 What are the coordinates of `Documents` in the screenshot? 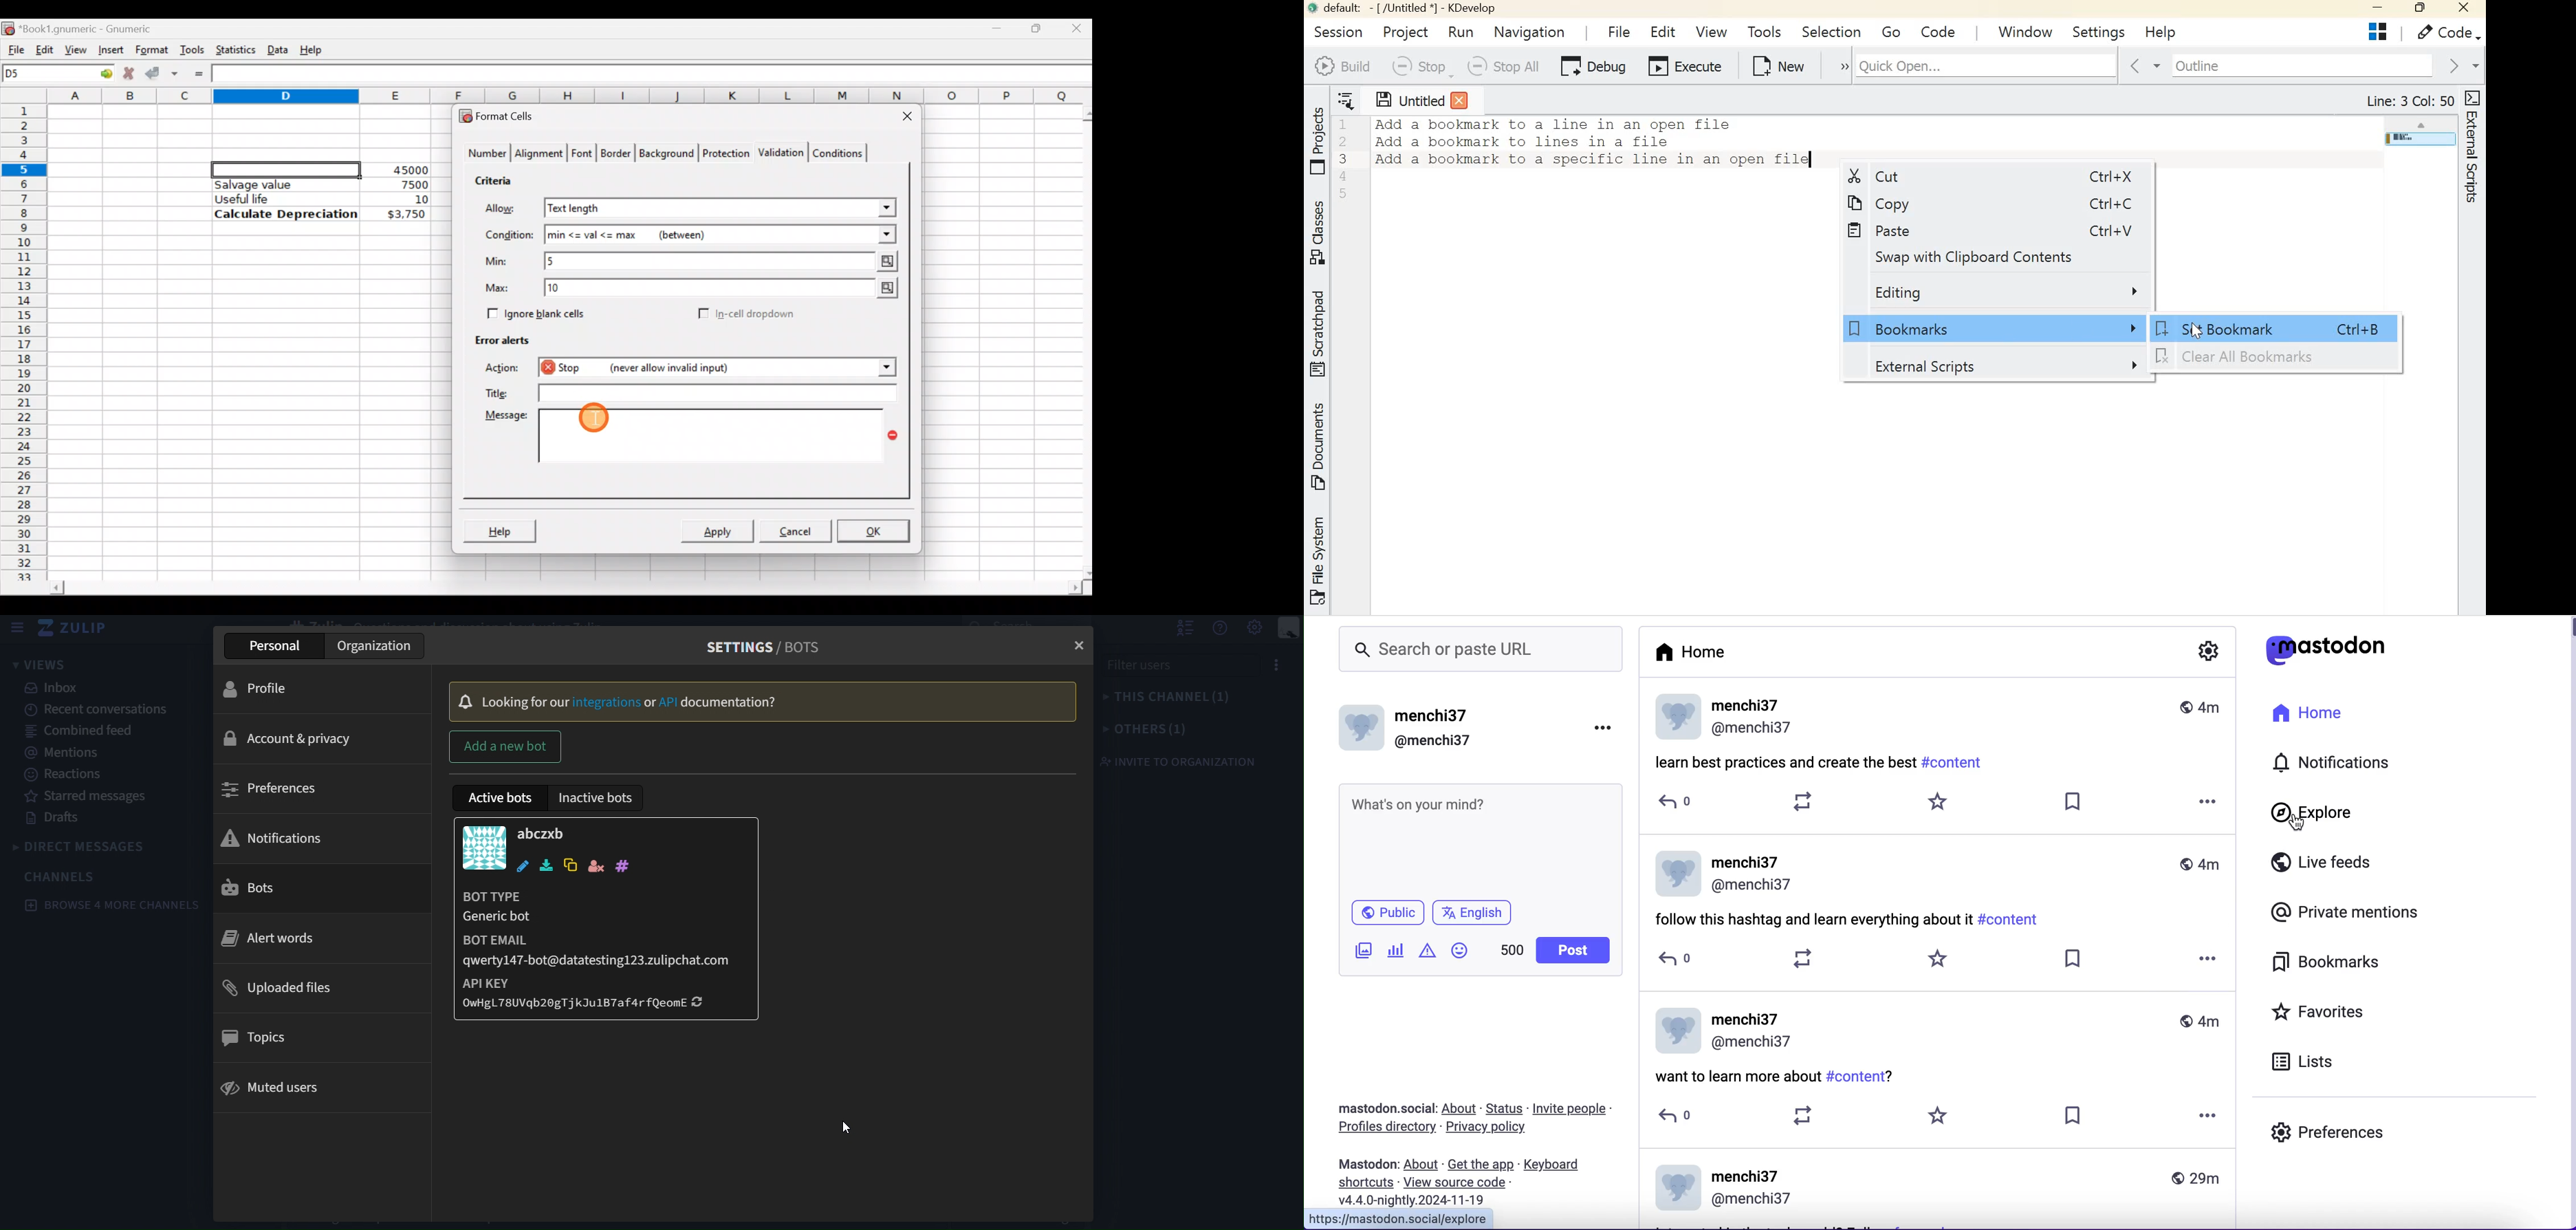 It's located at (1317, 449).